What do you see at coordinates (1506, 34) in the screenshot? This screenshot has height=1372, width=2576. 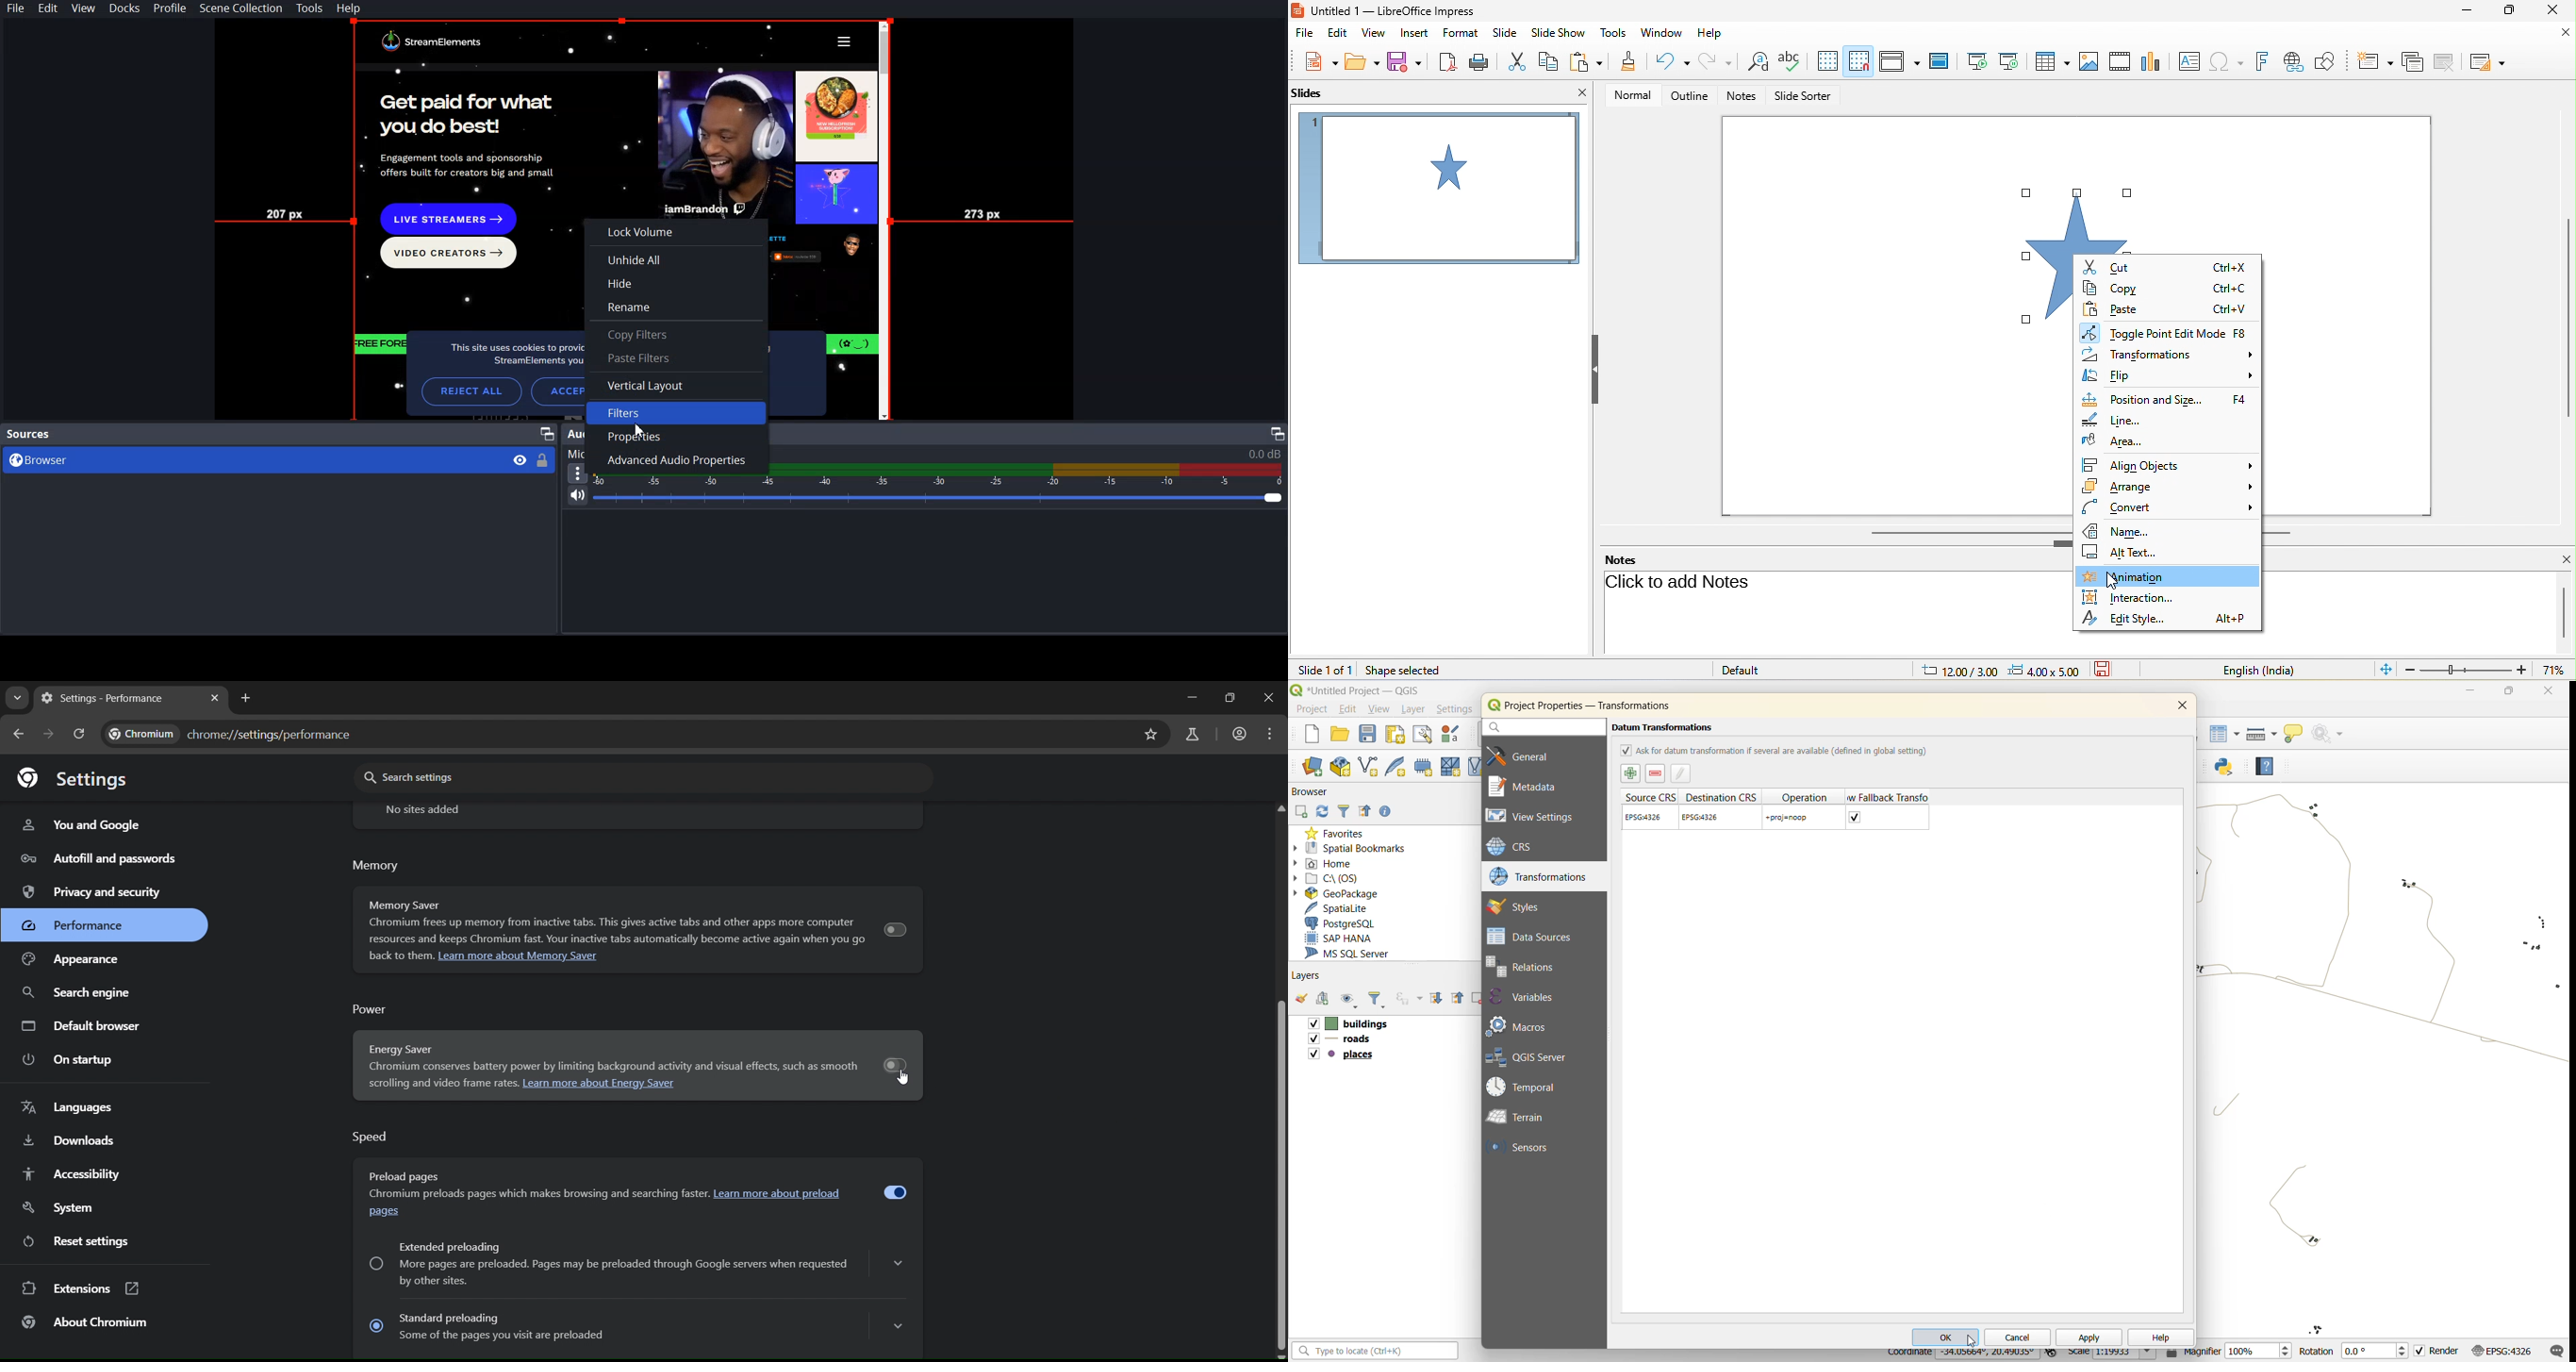 I see `slide` at bounding box center [1506, 34].